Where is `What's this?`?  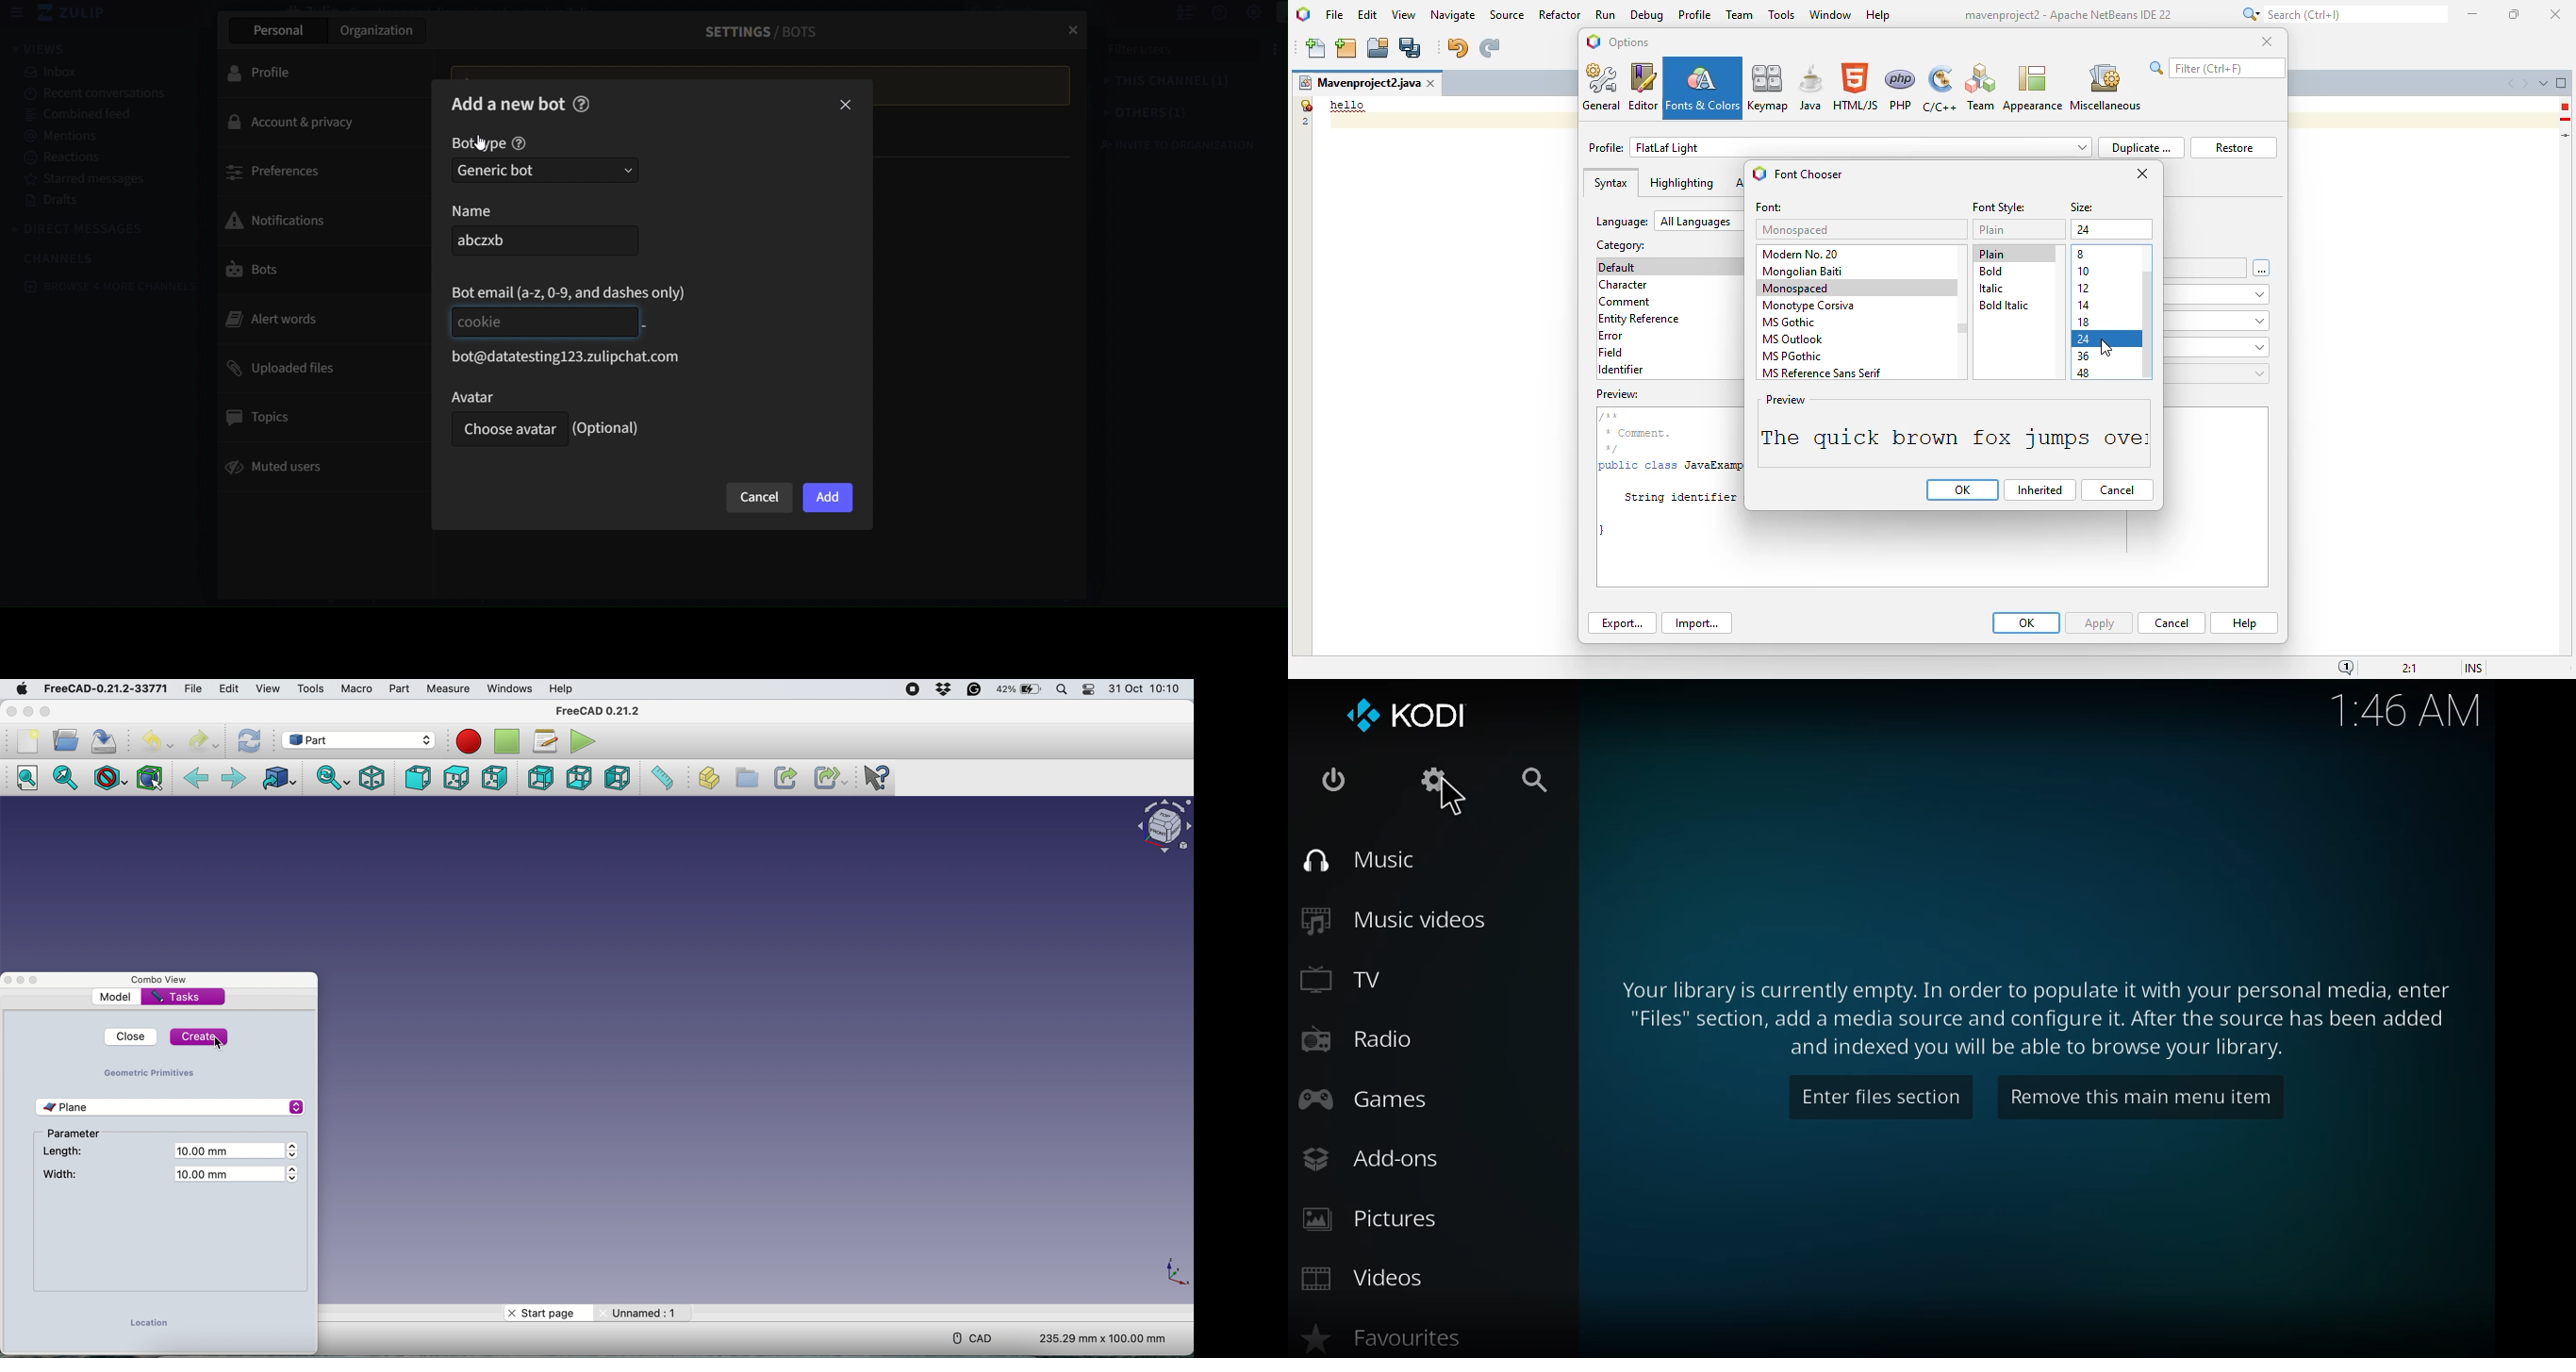 What's this? is located at coordinates (875, 778).